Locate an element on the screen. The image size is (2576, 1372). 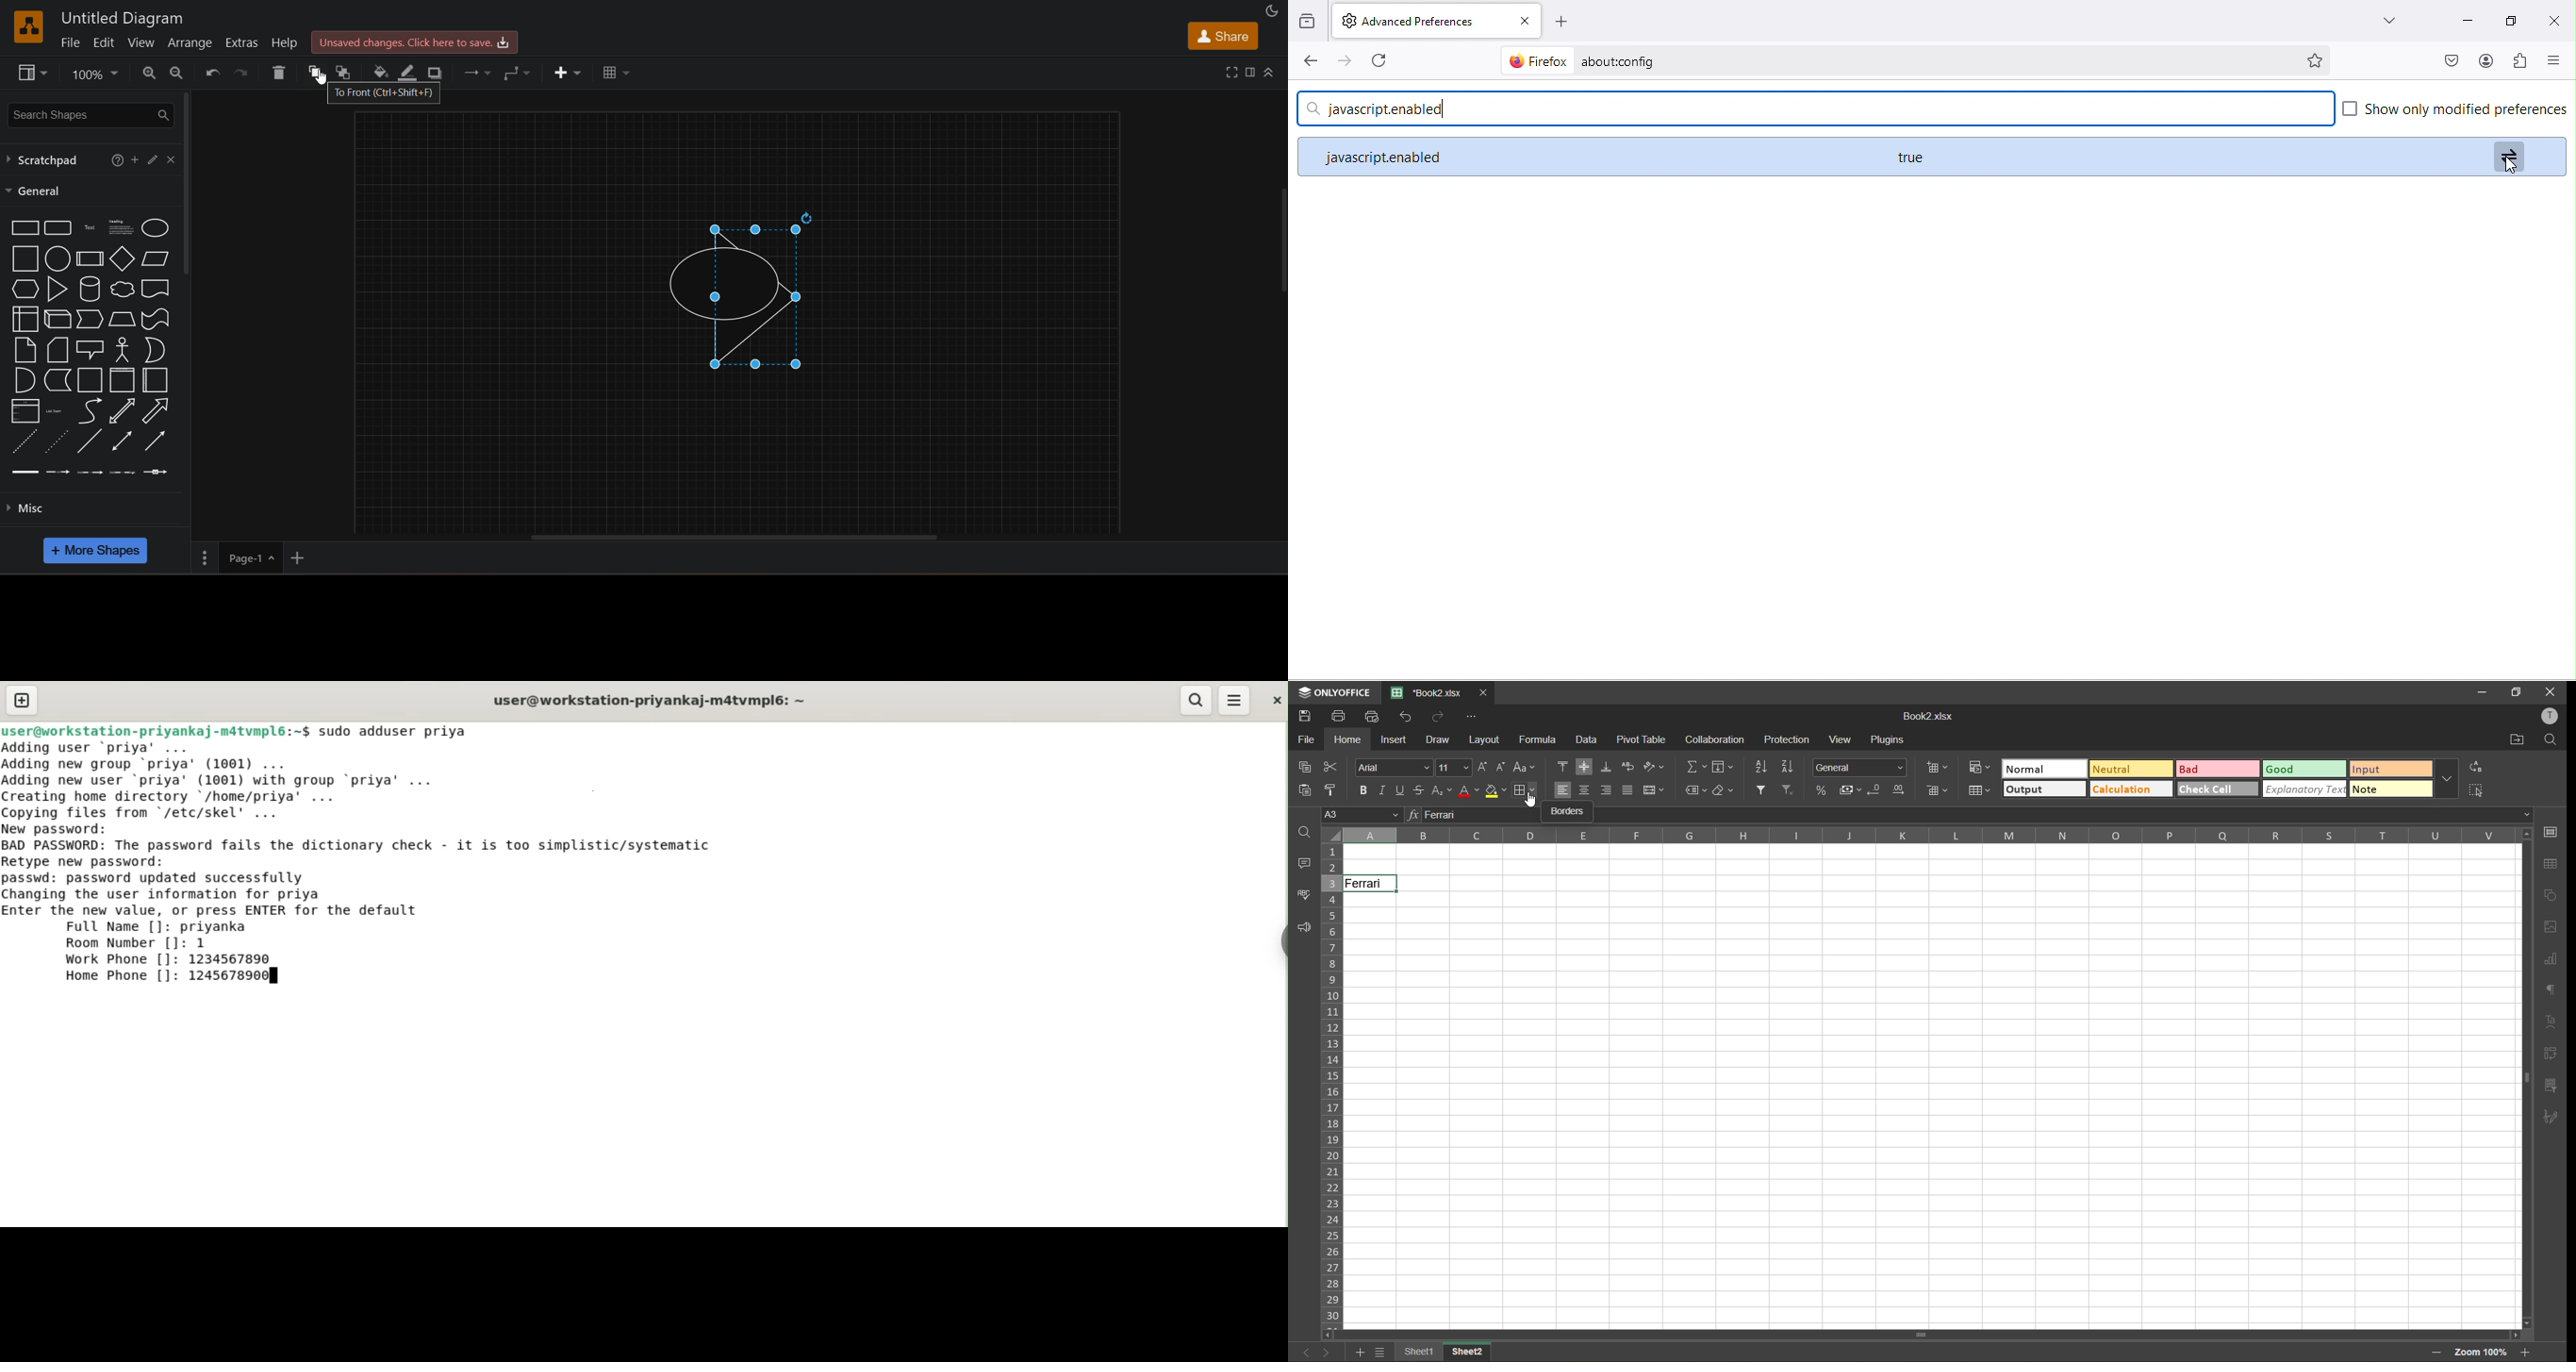
cube is located at coordinates (58, 319).